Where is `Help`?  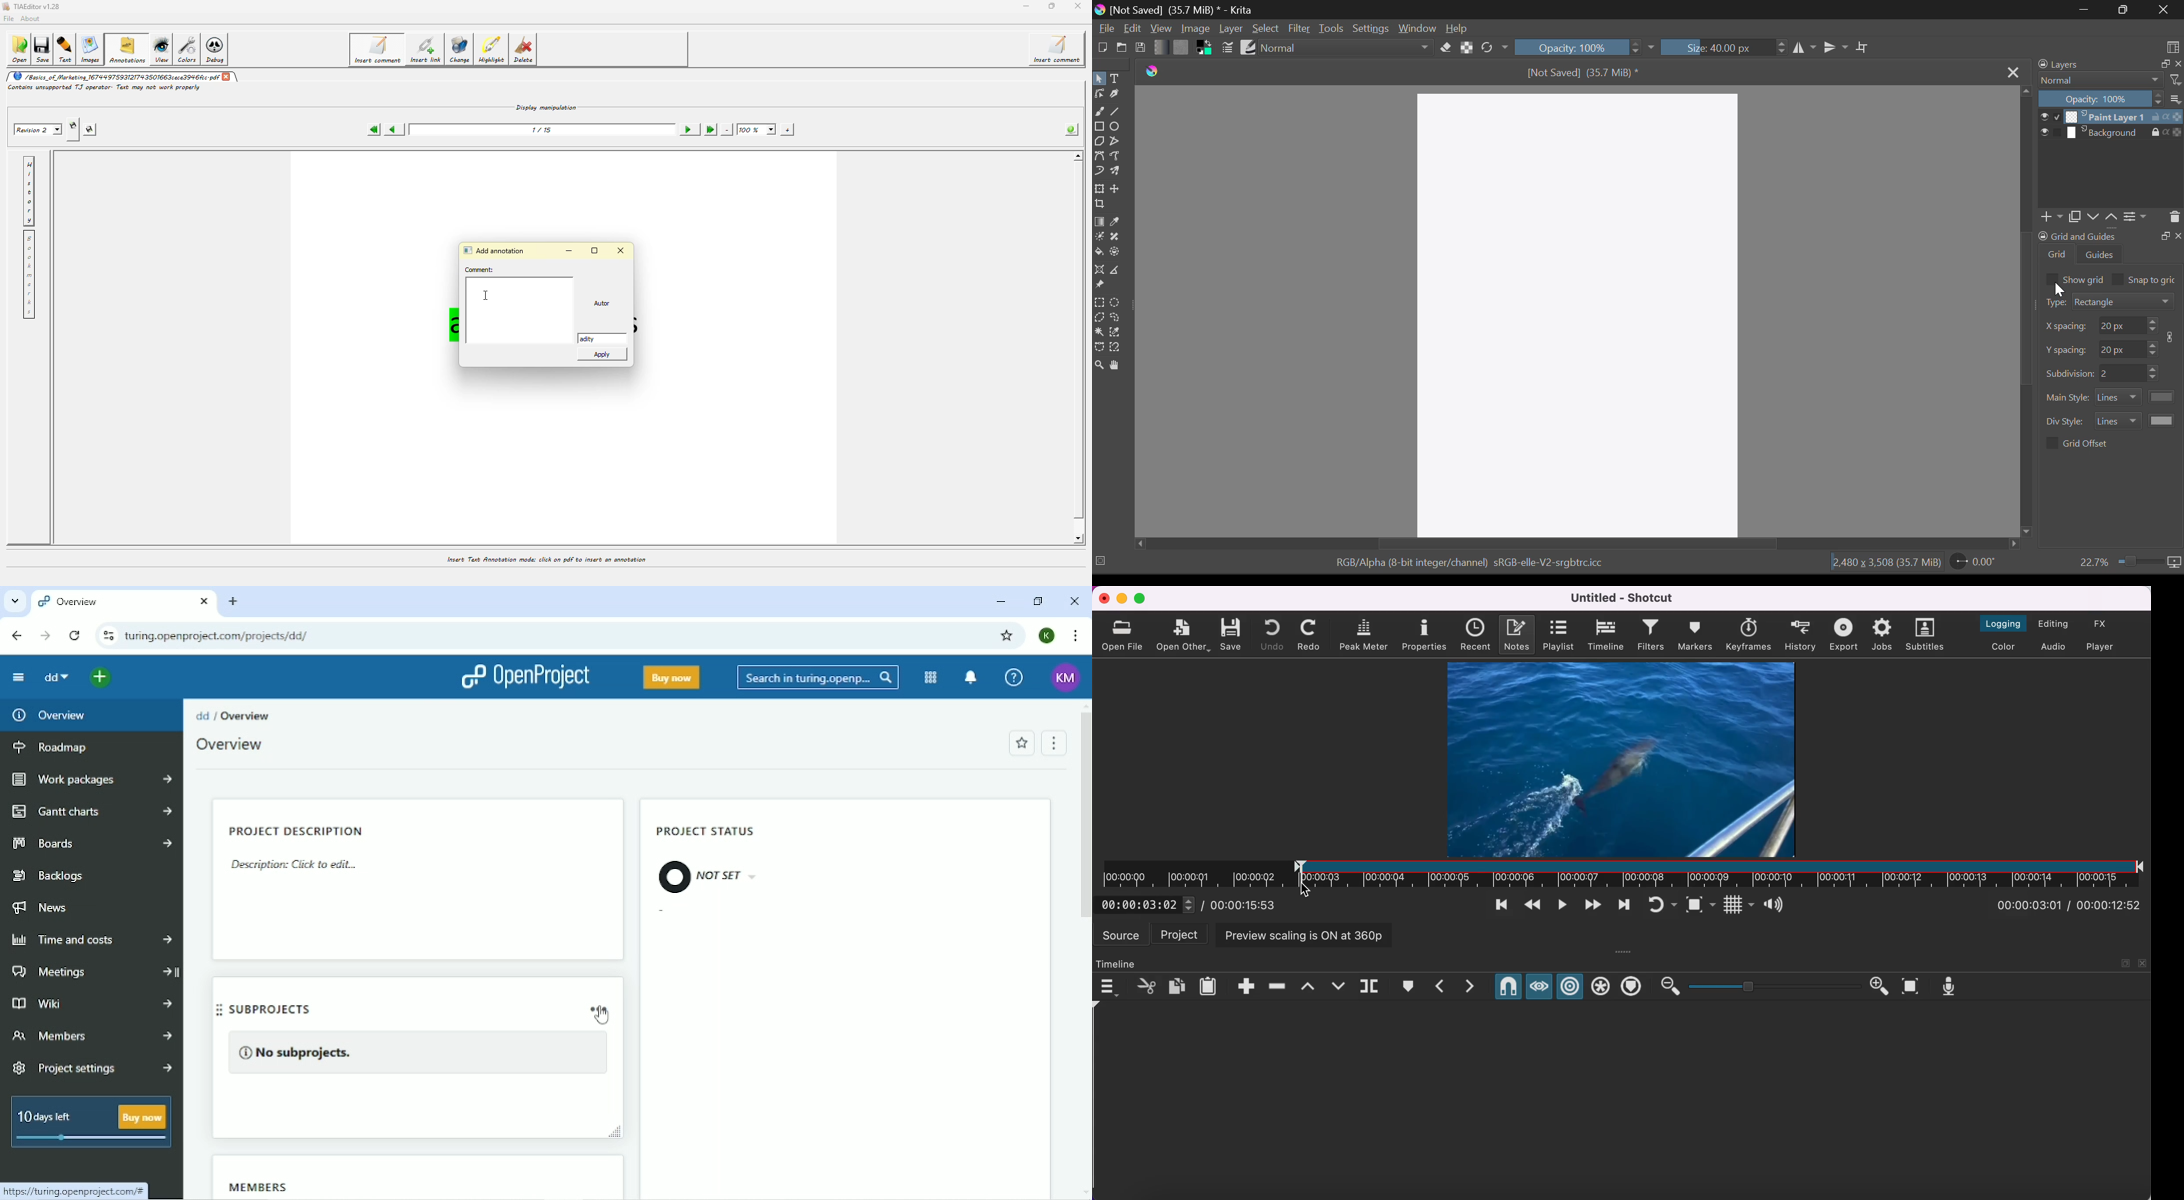
Help is located at coordinates (1457, 28).